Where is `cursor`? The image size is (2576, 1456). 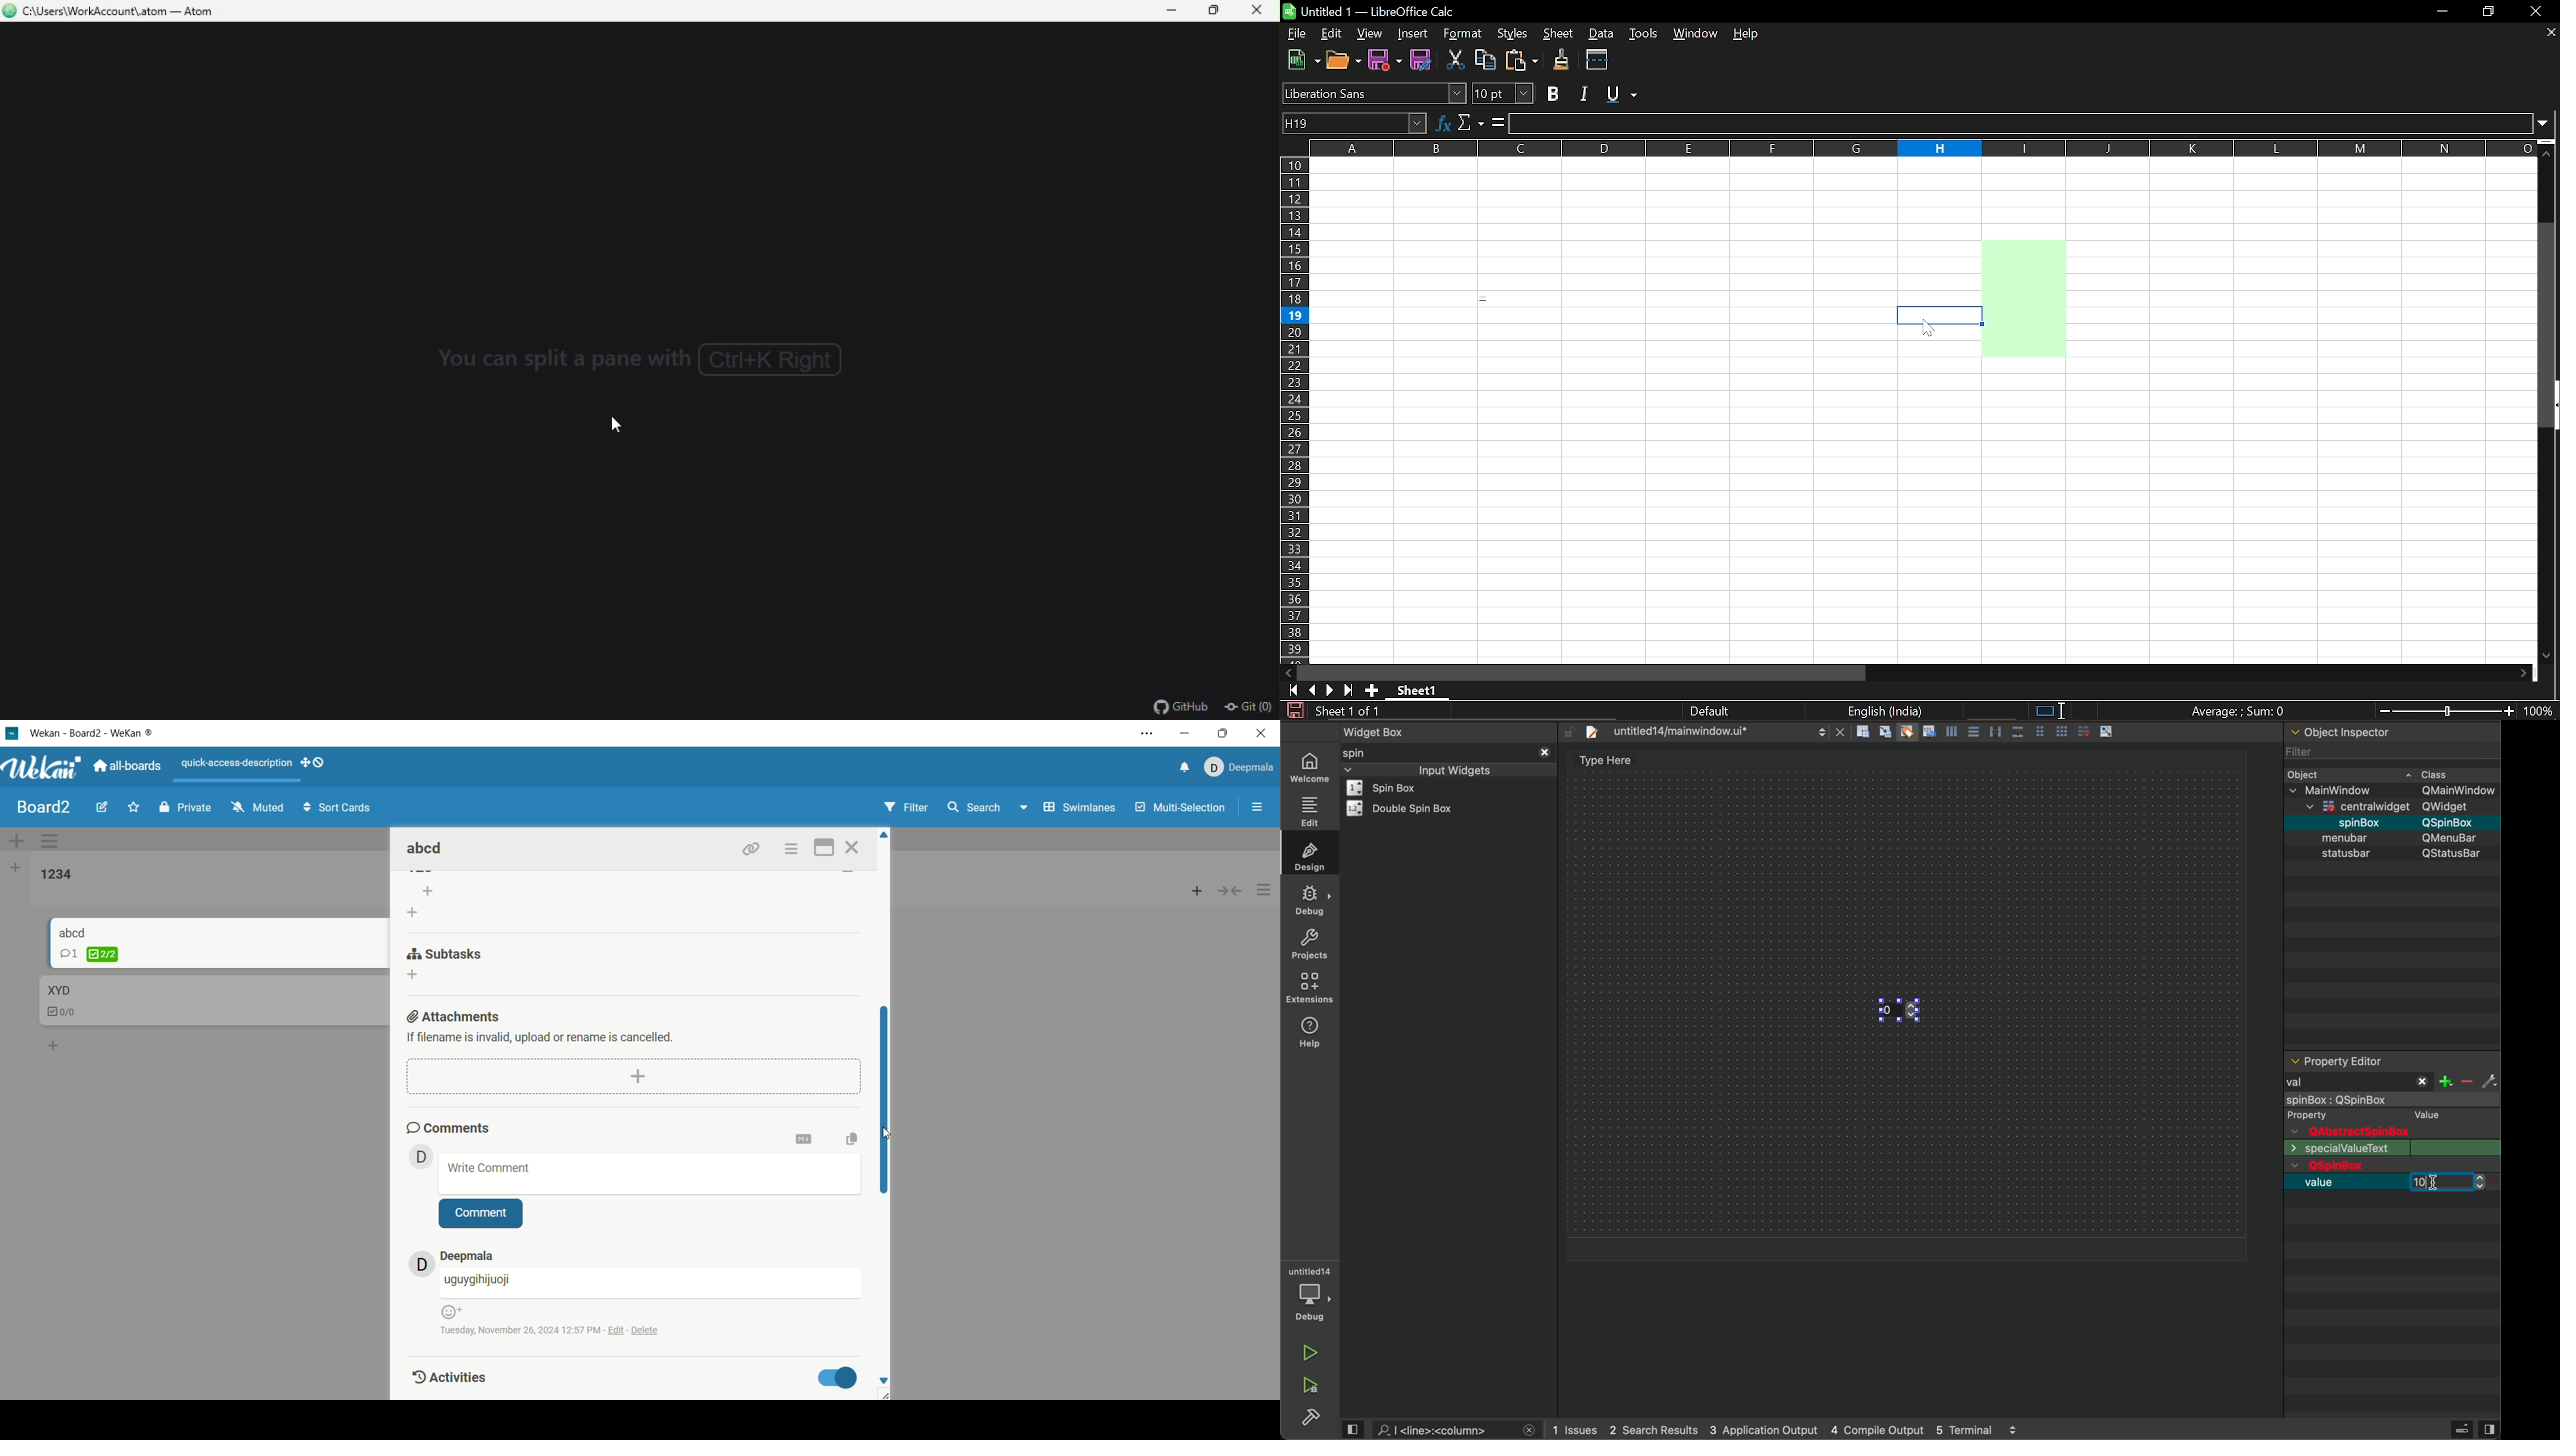 cursor is located at coordinates (616, 428).